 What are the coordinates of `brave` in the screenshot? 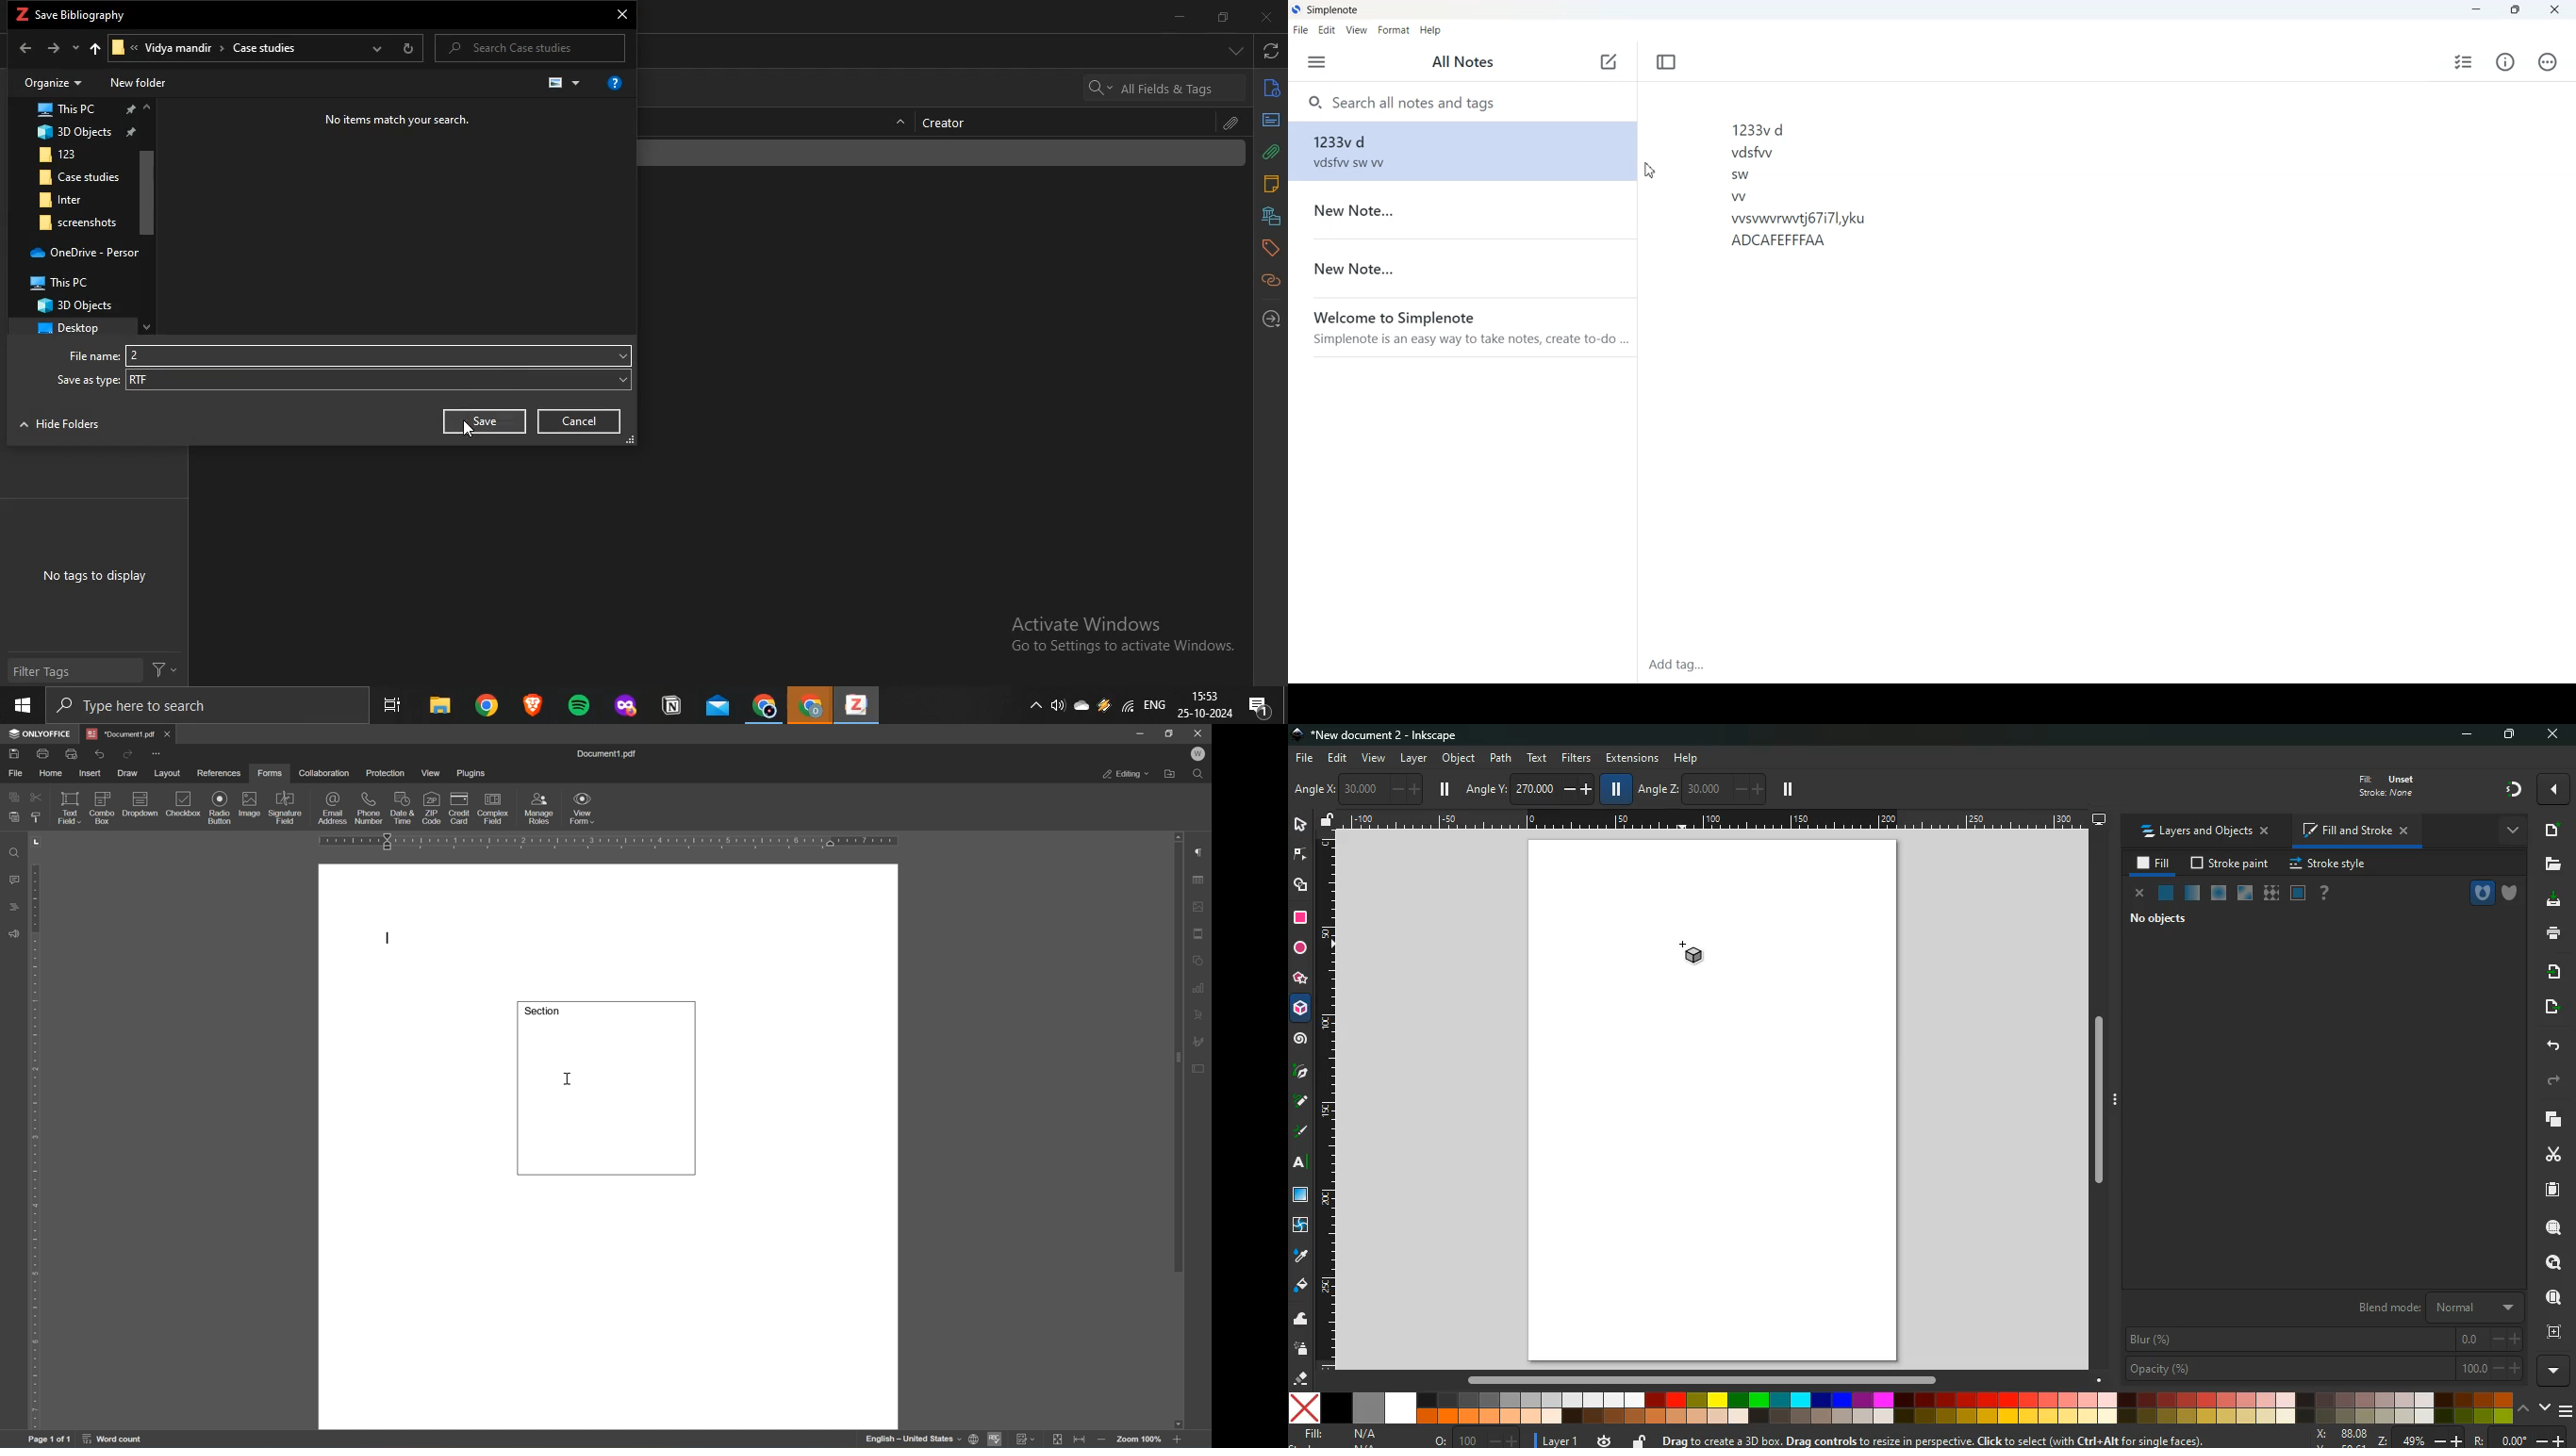 It's located at (531, 704).